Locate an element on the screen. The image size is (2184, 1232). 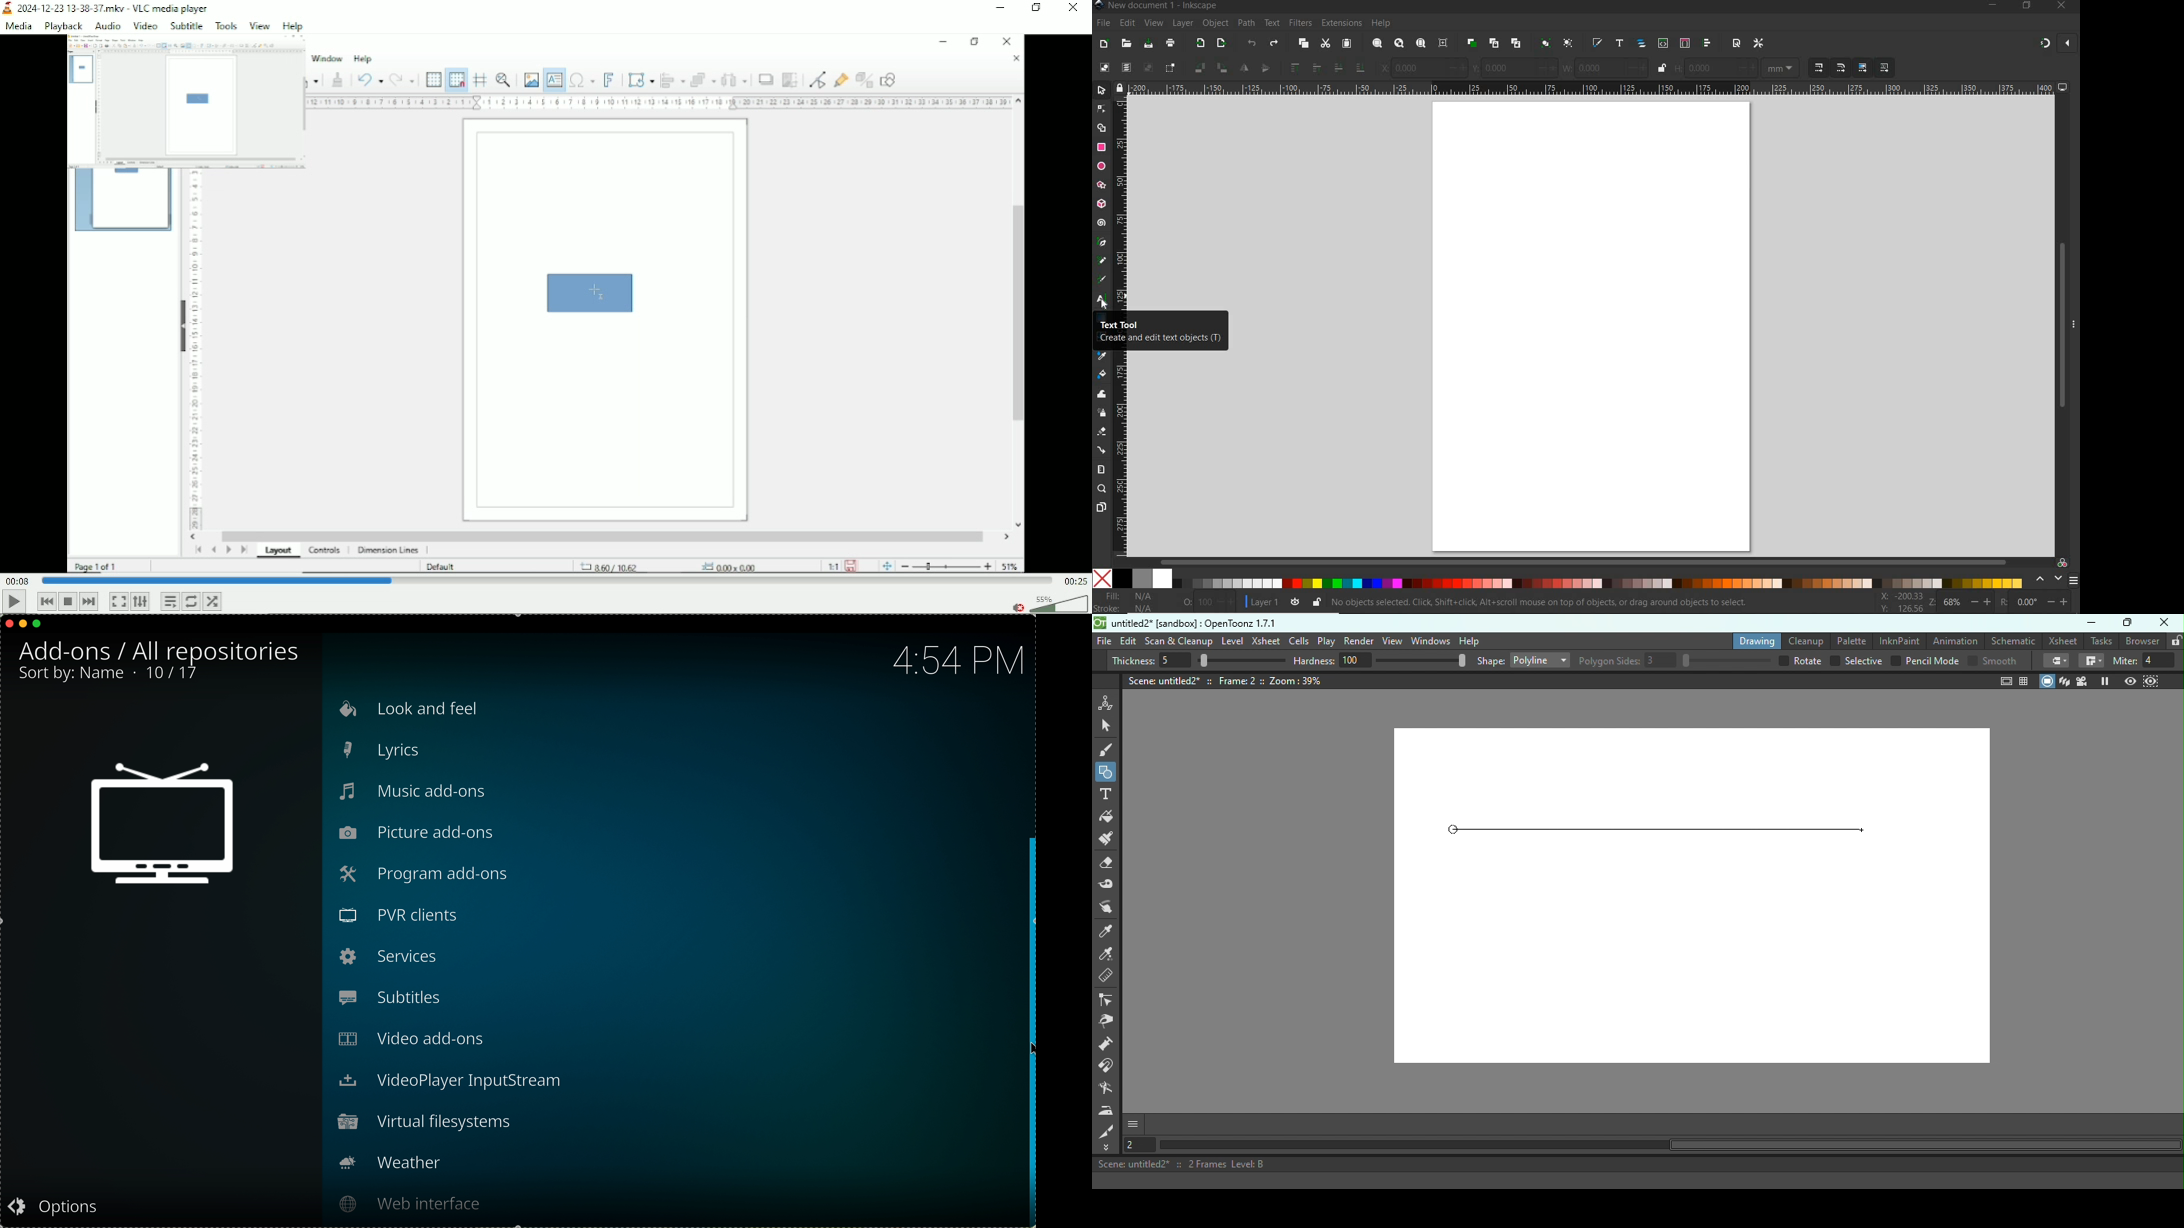
computer icon is located at coordinates (2063, 87).